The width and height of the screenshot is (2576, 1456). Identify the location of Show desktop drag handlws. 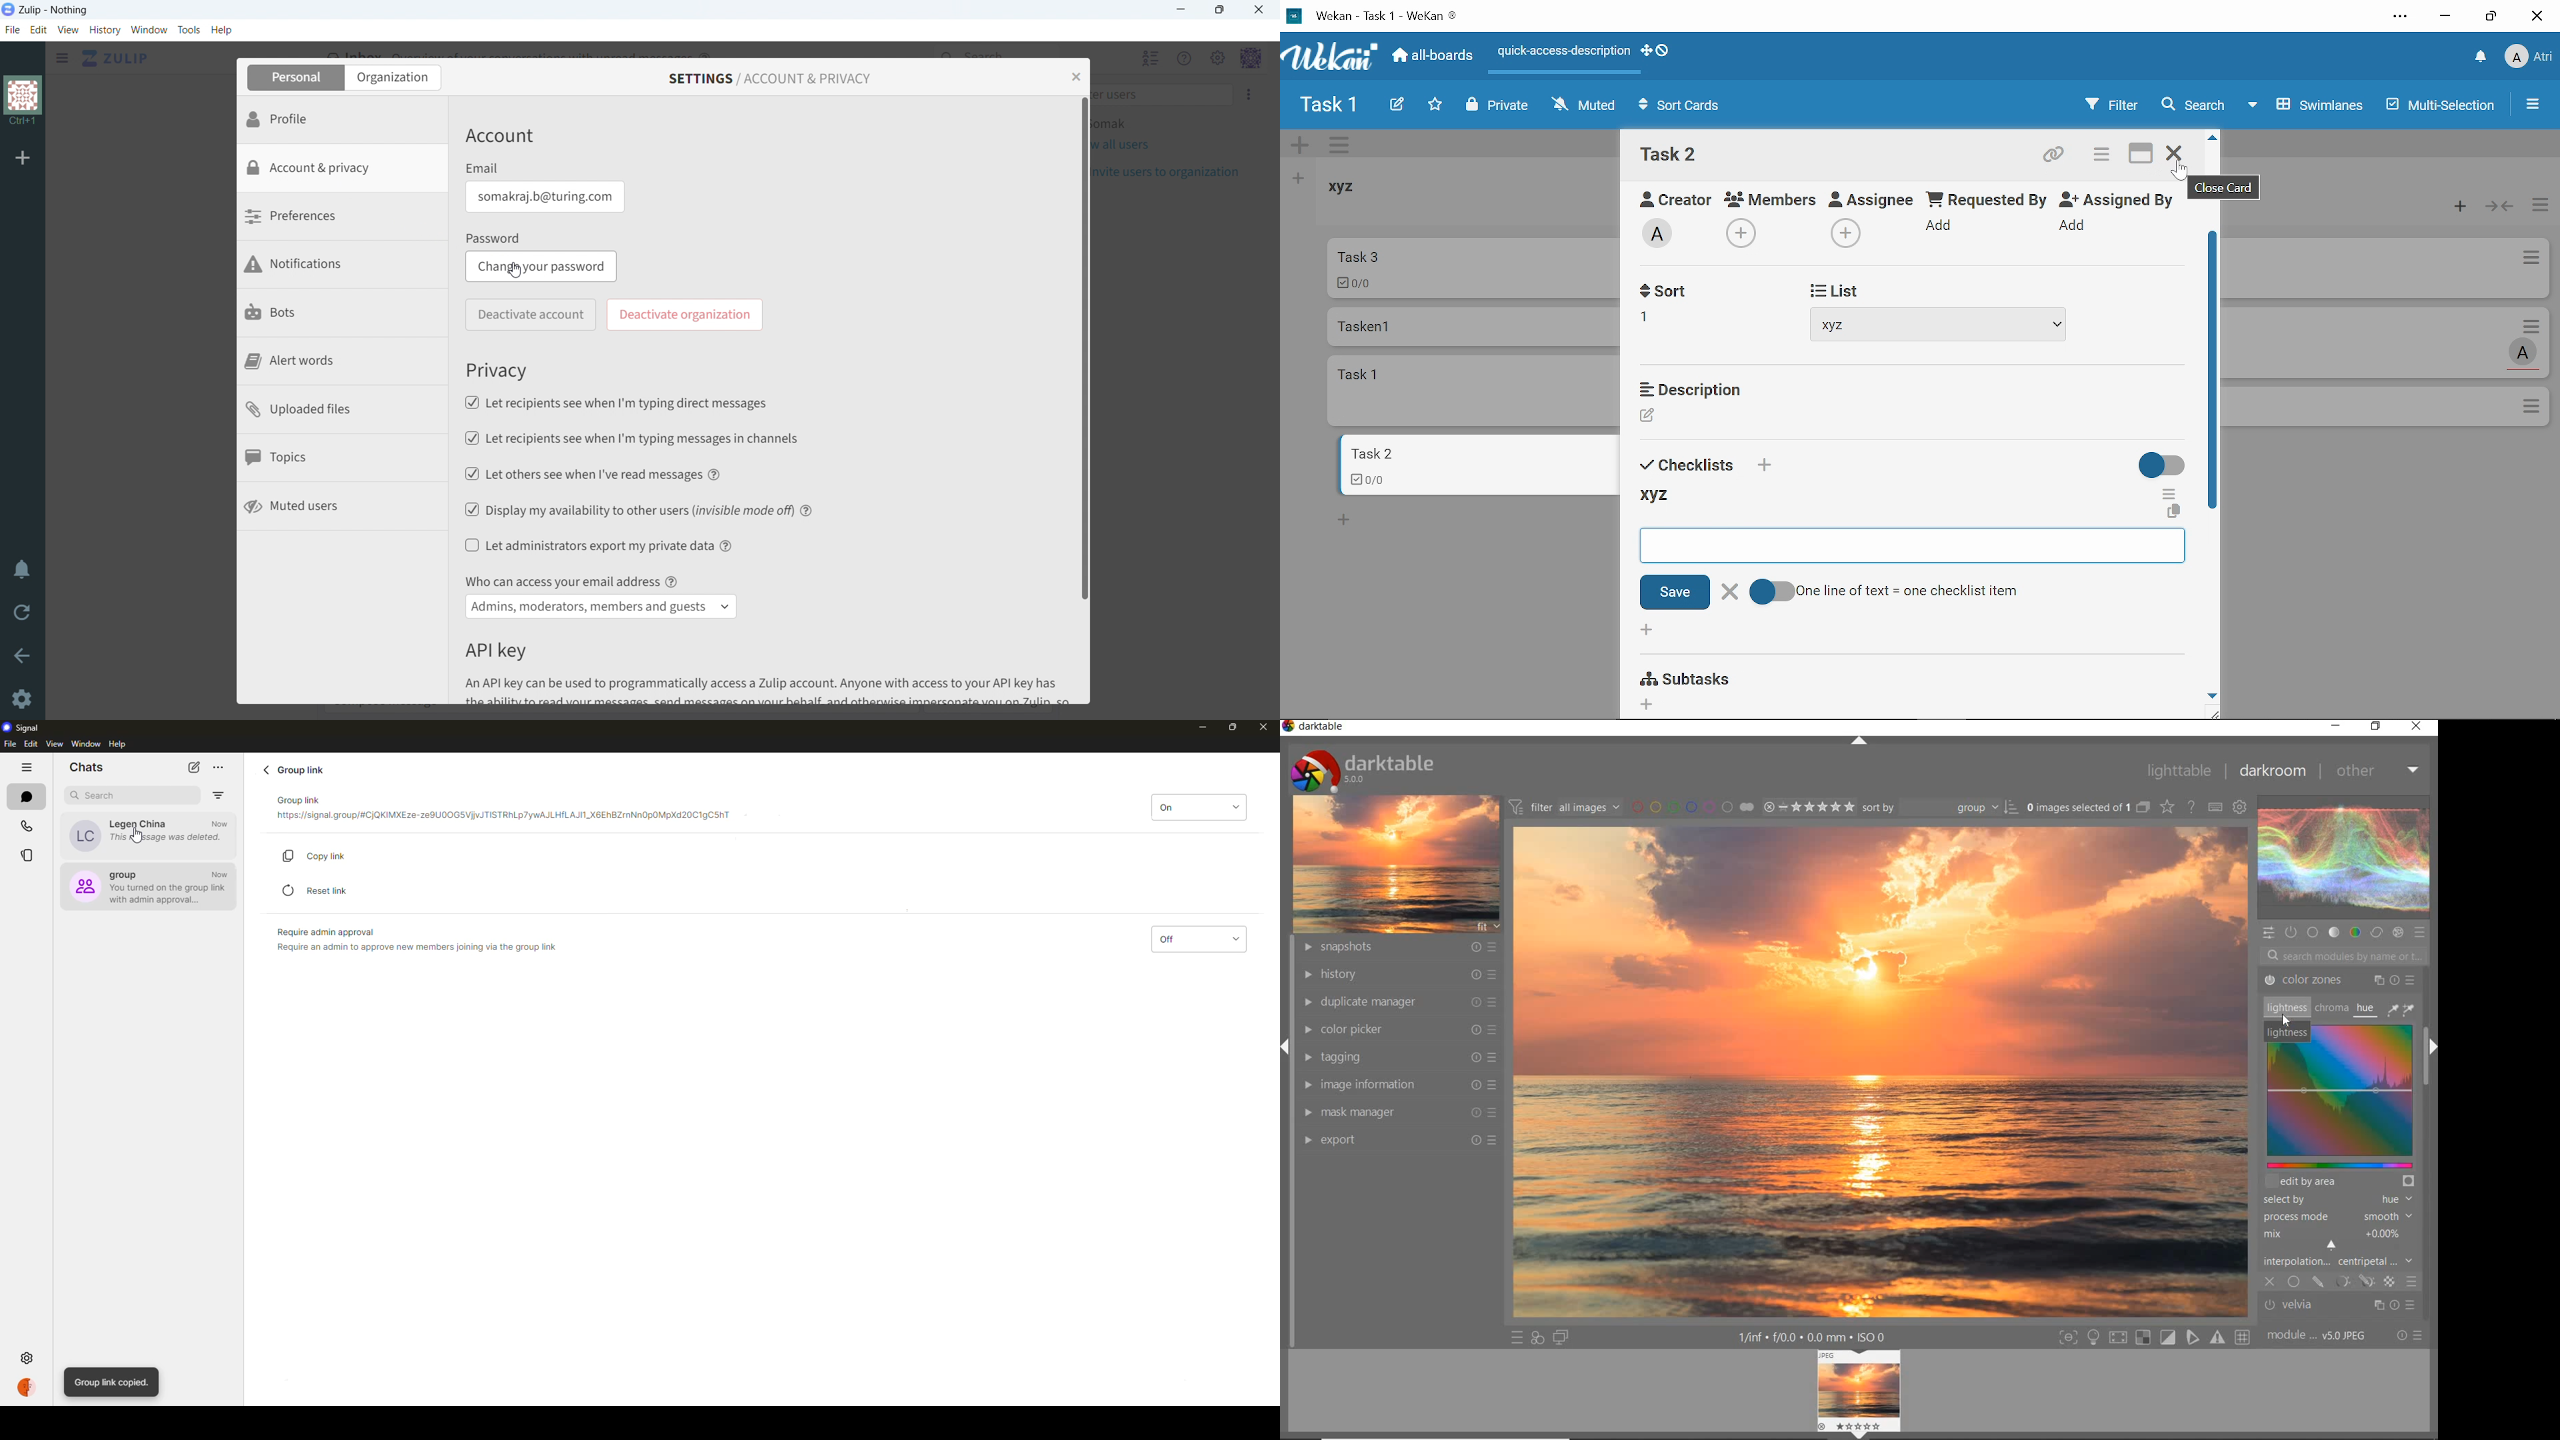
(1663, 50).